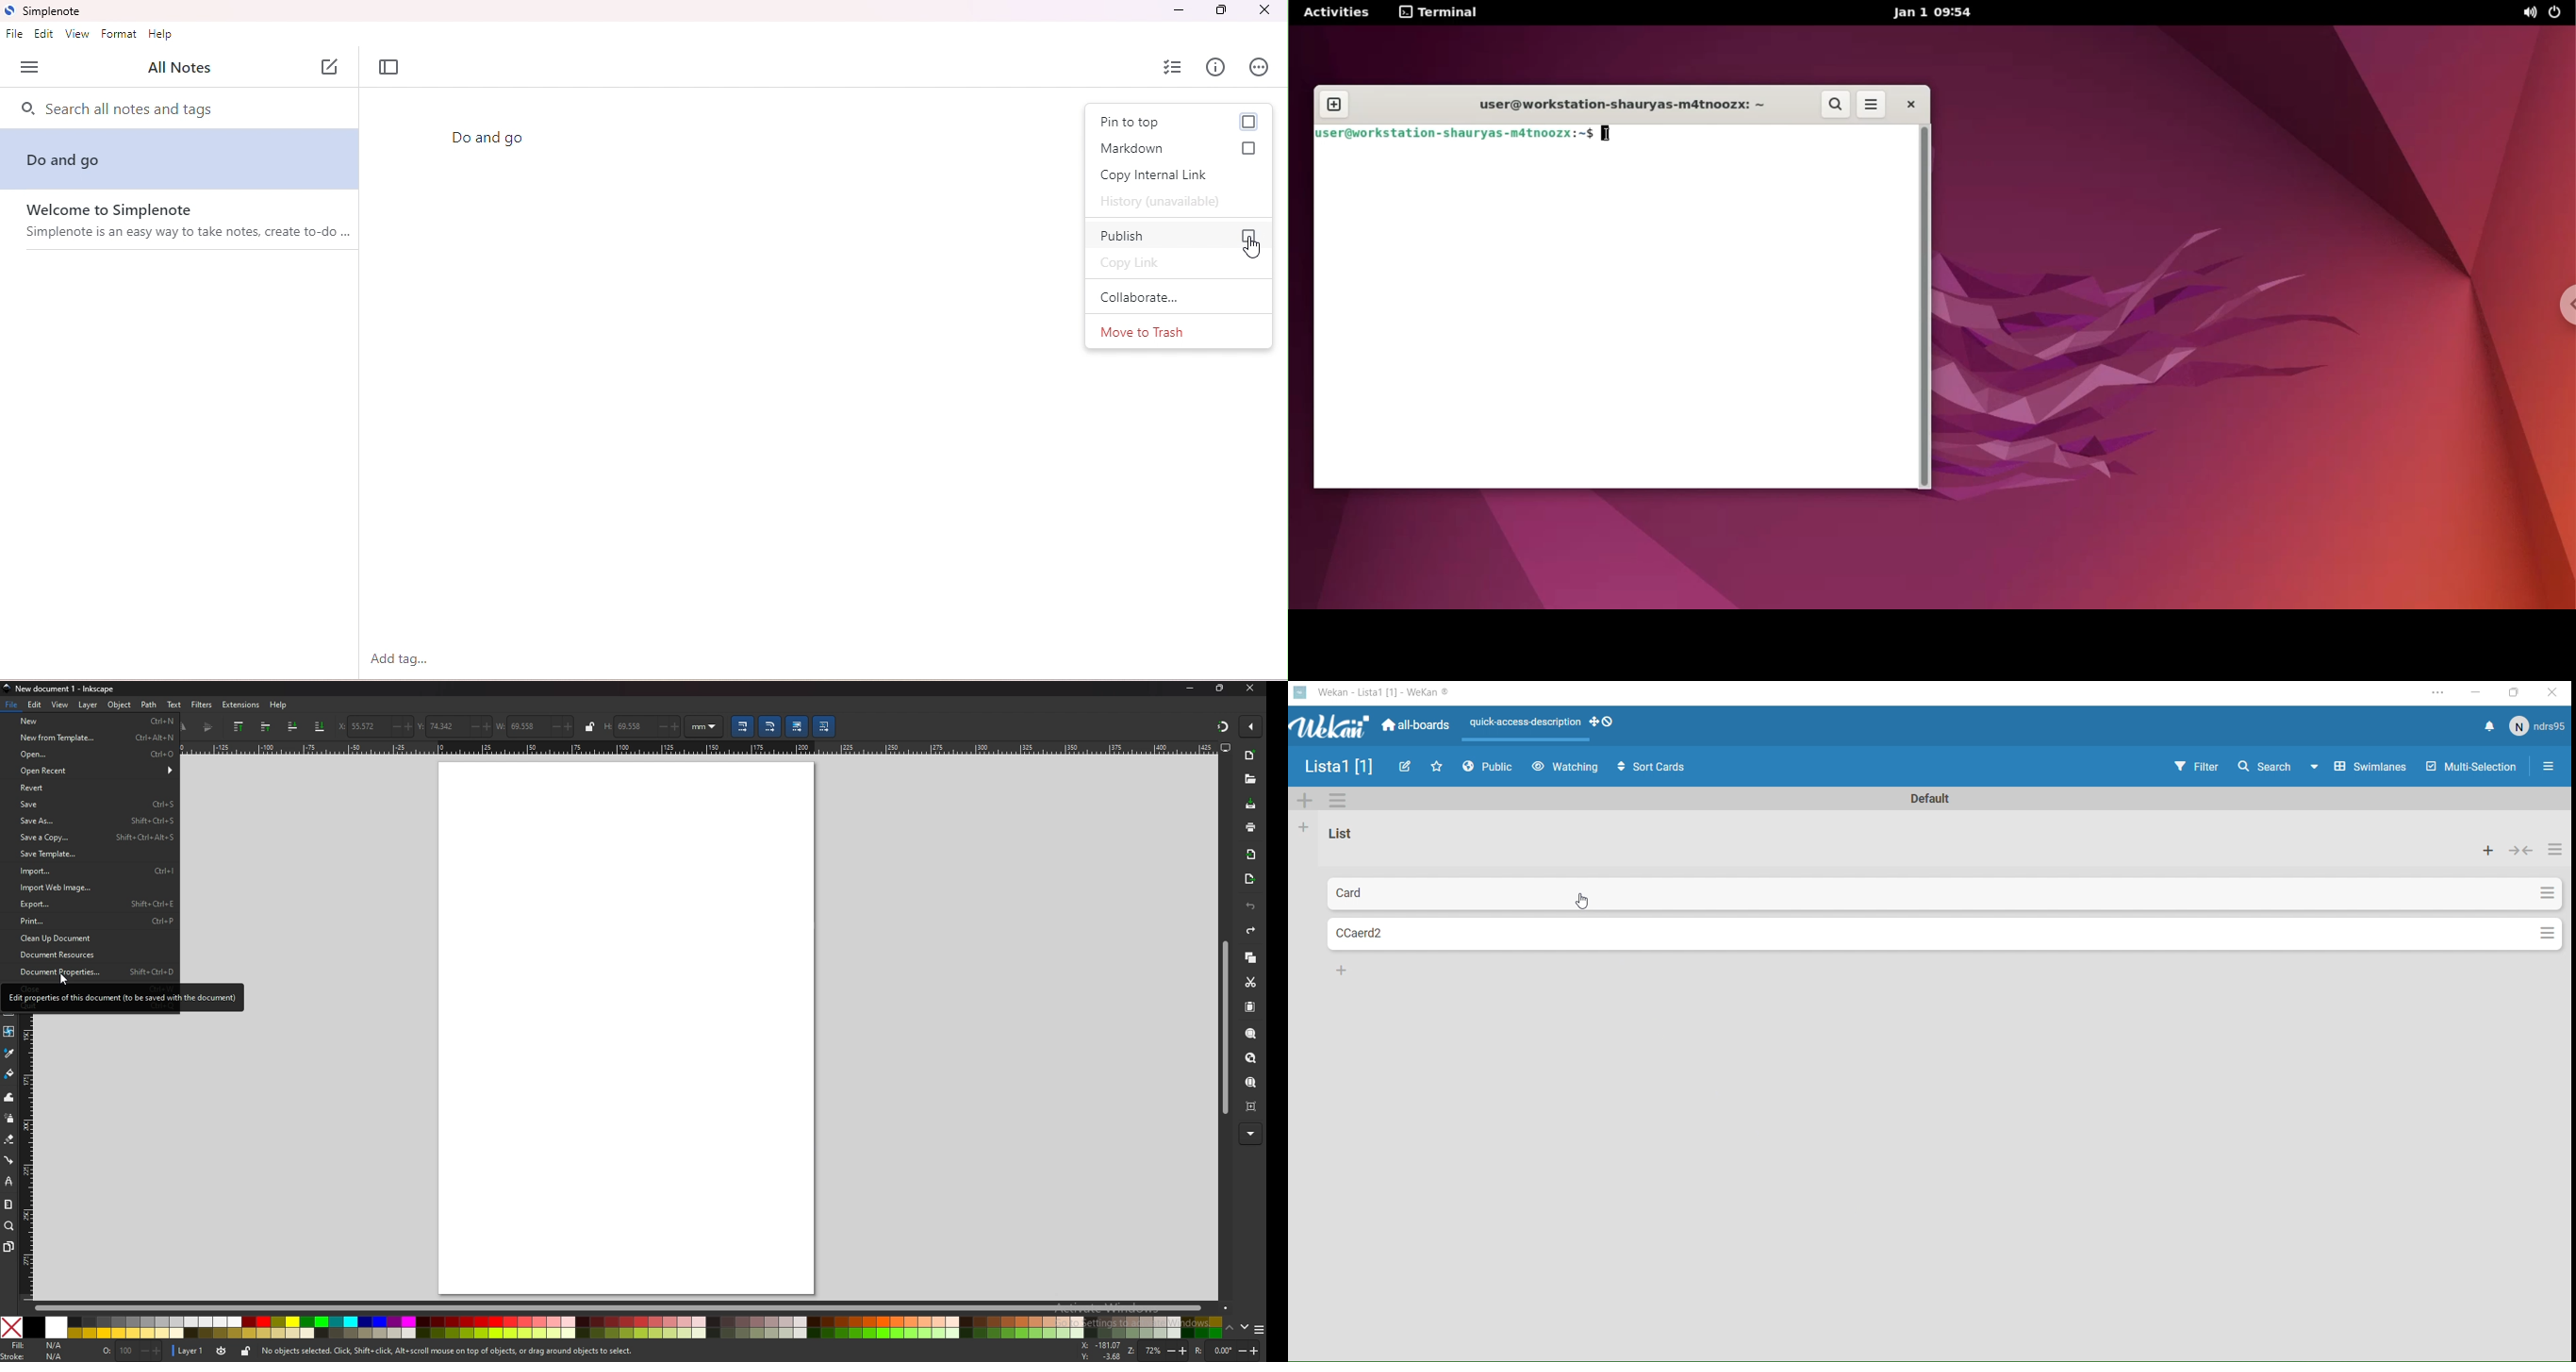 The image size is (2576, 1372). Describe the element at coordinates (88, 888) in the screenshot. I see `import web page` at that location.